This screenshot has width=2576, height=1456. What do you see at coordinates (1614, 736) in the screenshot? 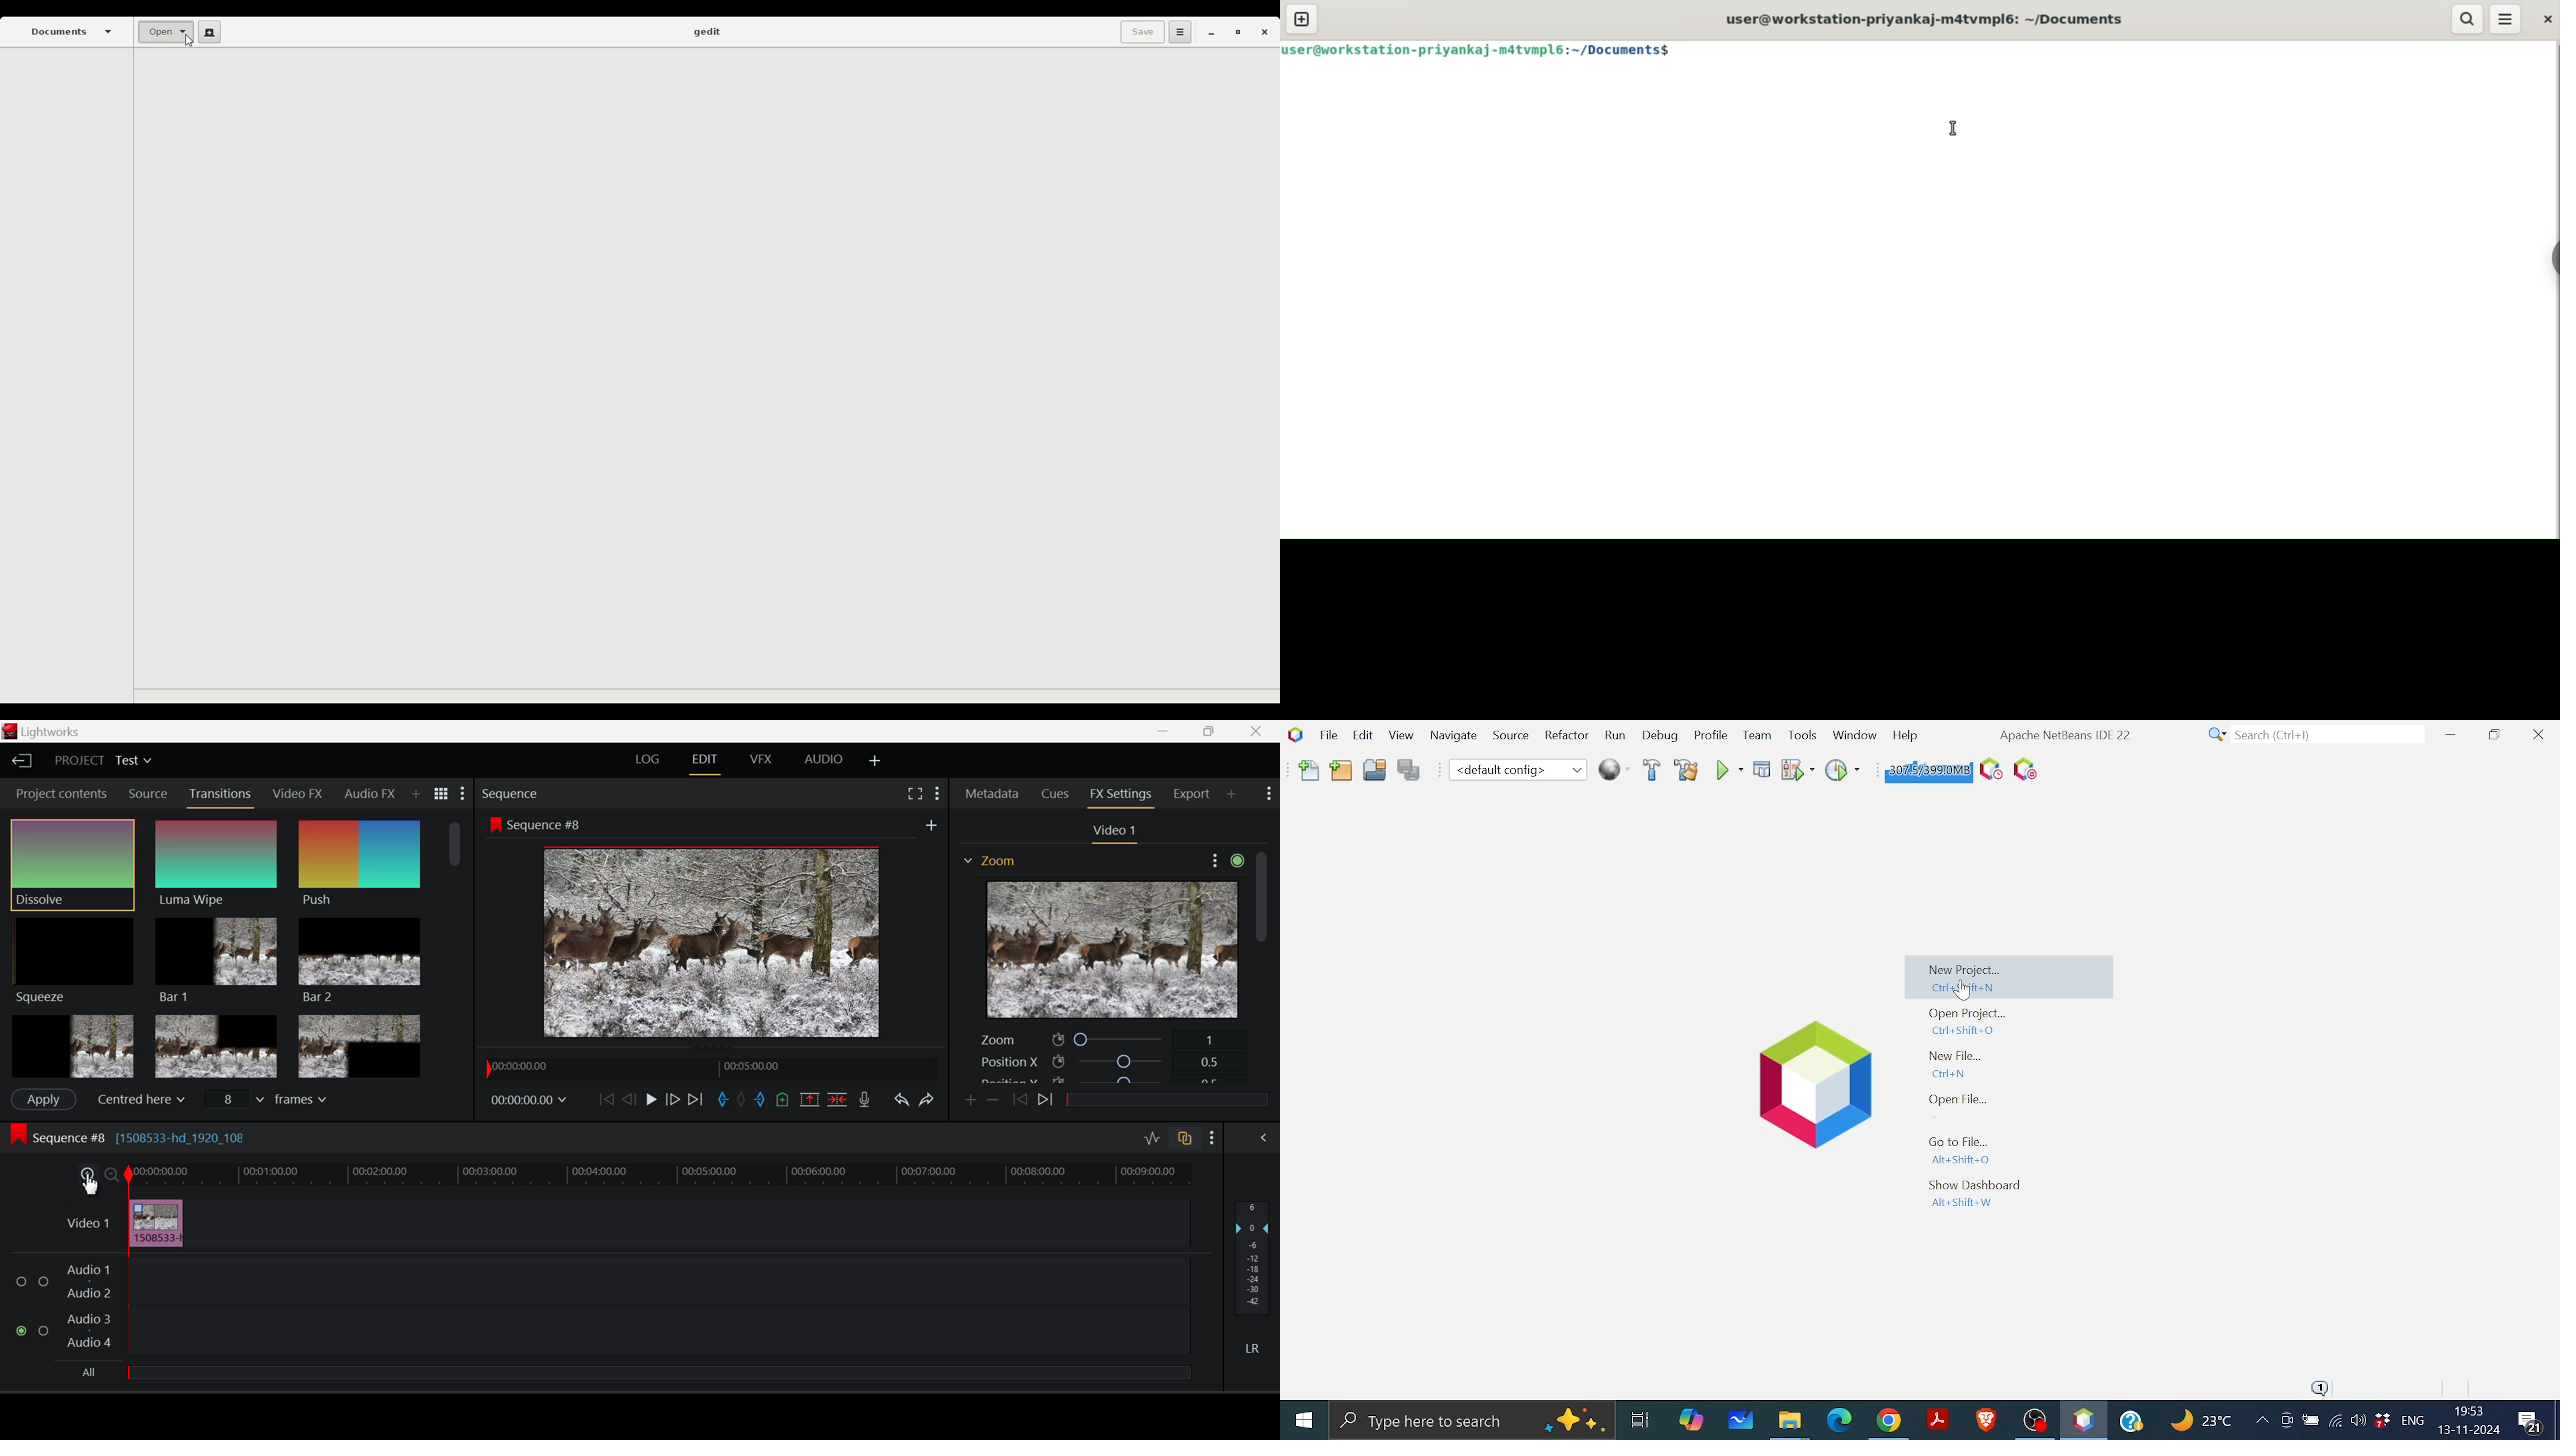
I see `Run` at bounding box center [1614, 736].